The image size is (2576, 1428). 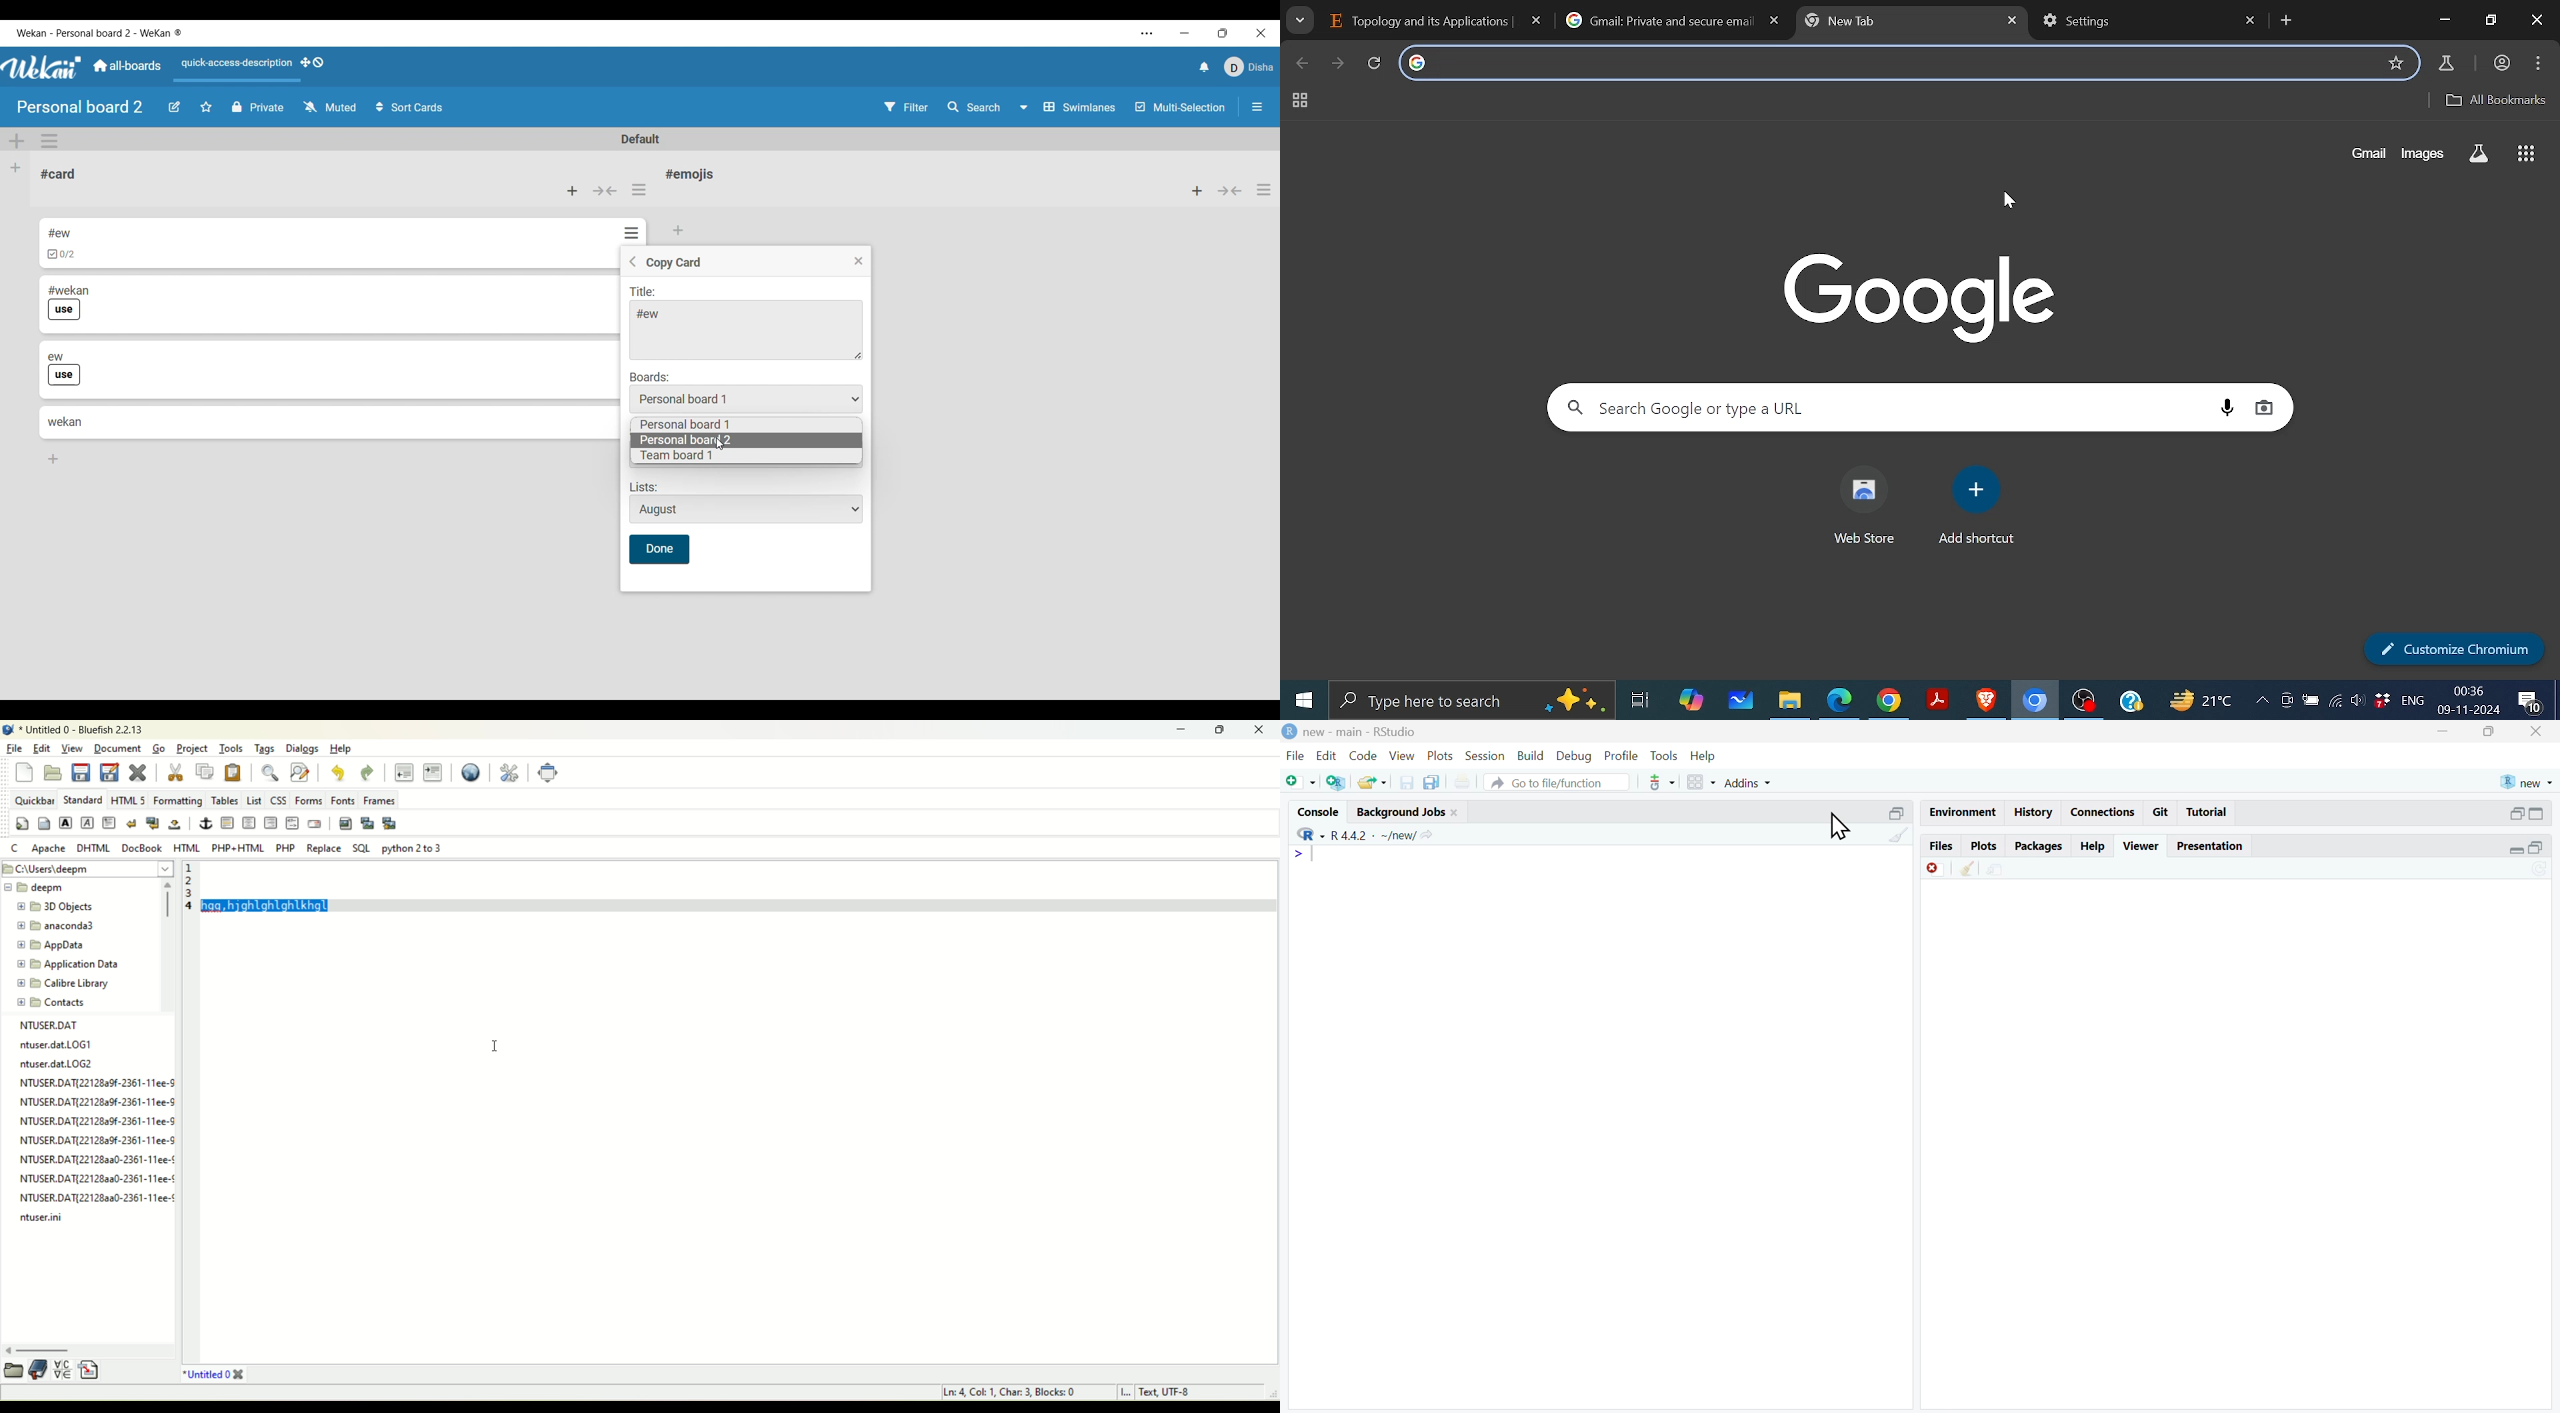 I want to click on Add file as, so click(x=1301, y=782).